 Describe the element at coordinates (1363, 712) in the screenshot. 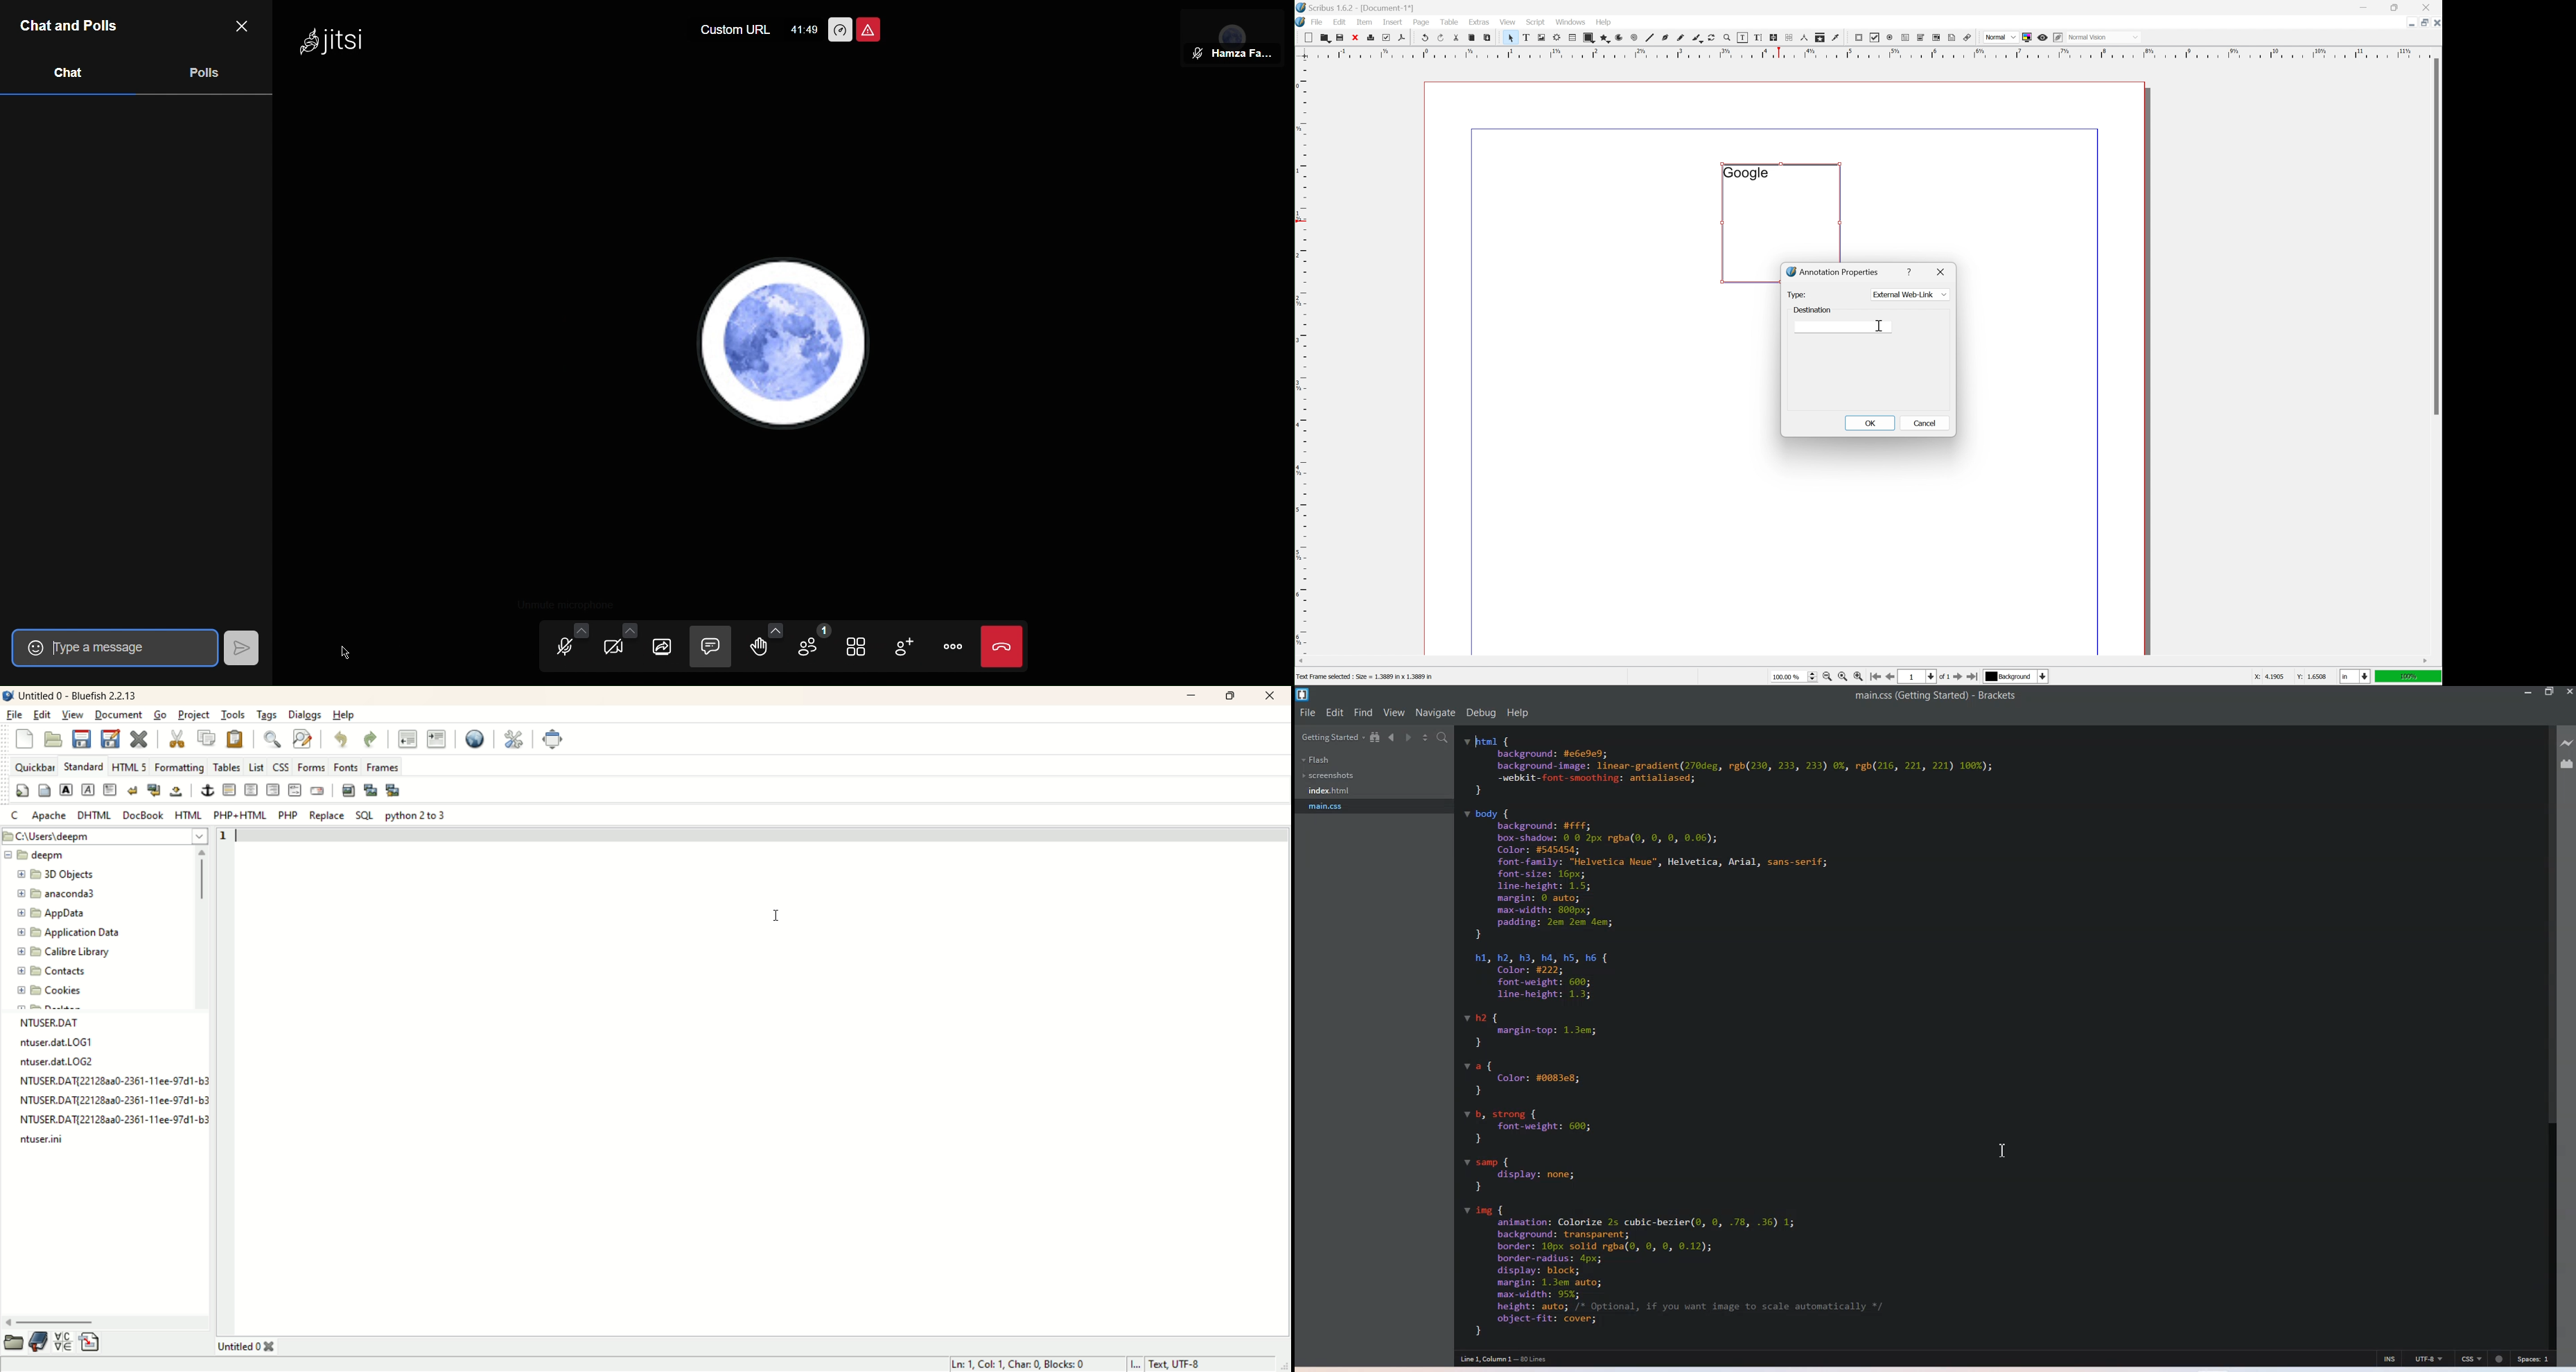

I see `Find` at that location.